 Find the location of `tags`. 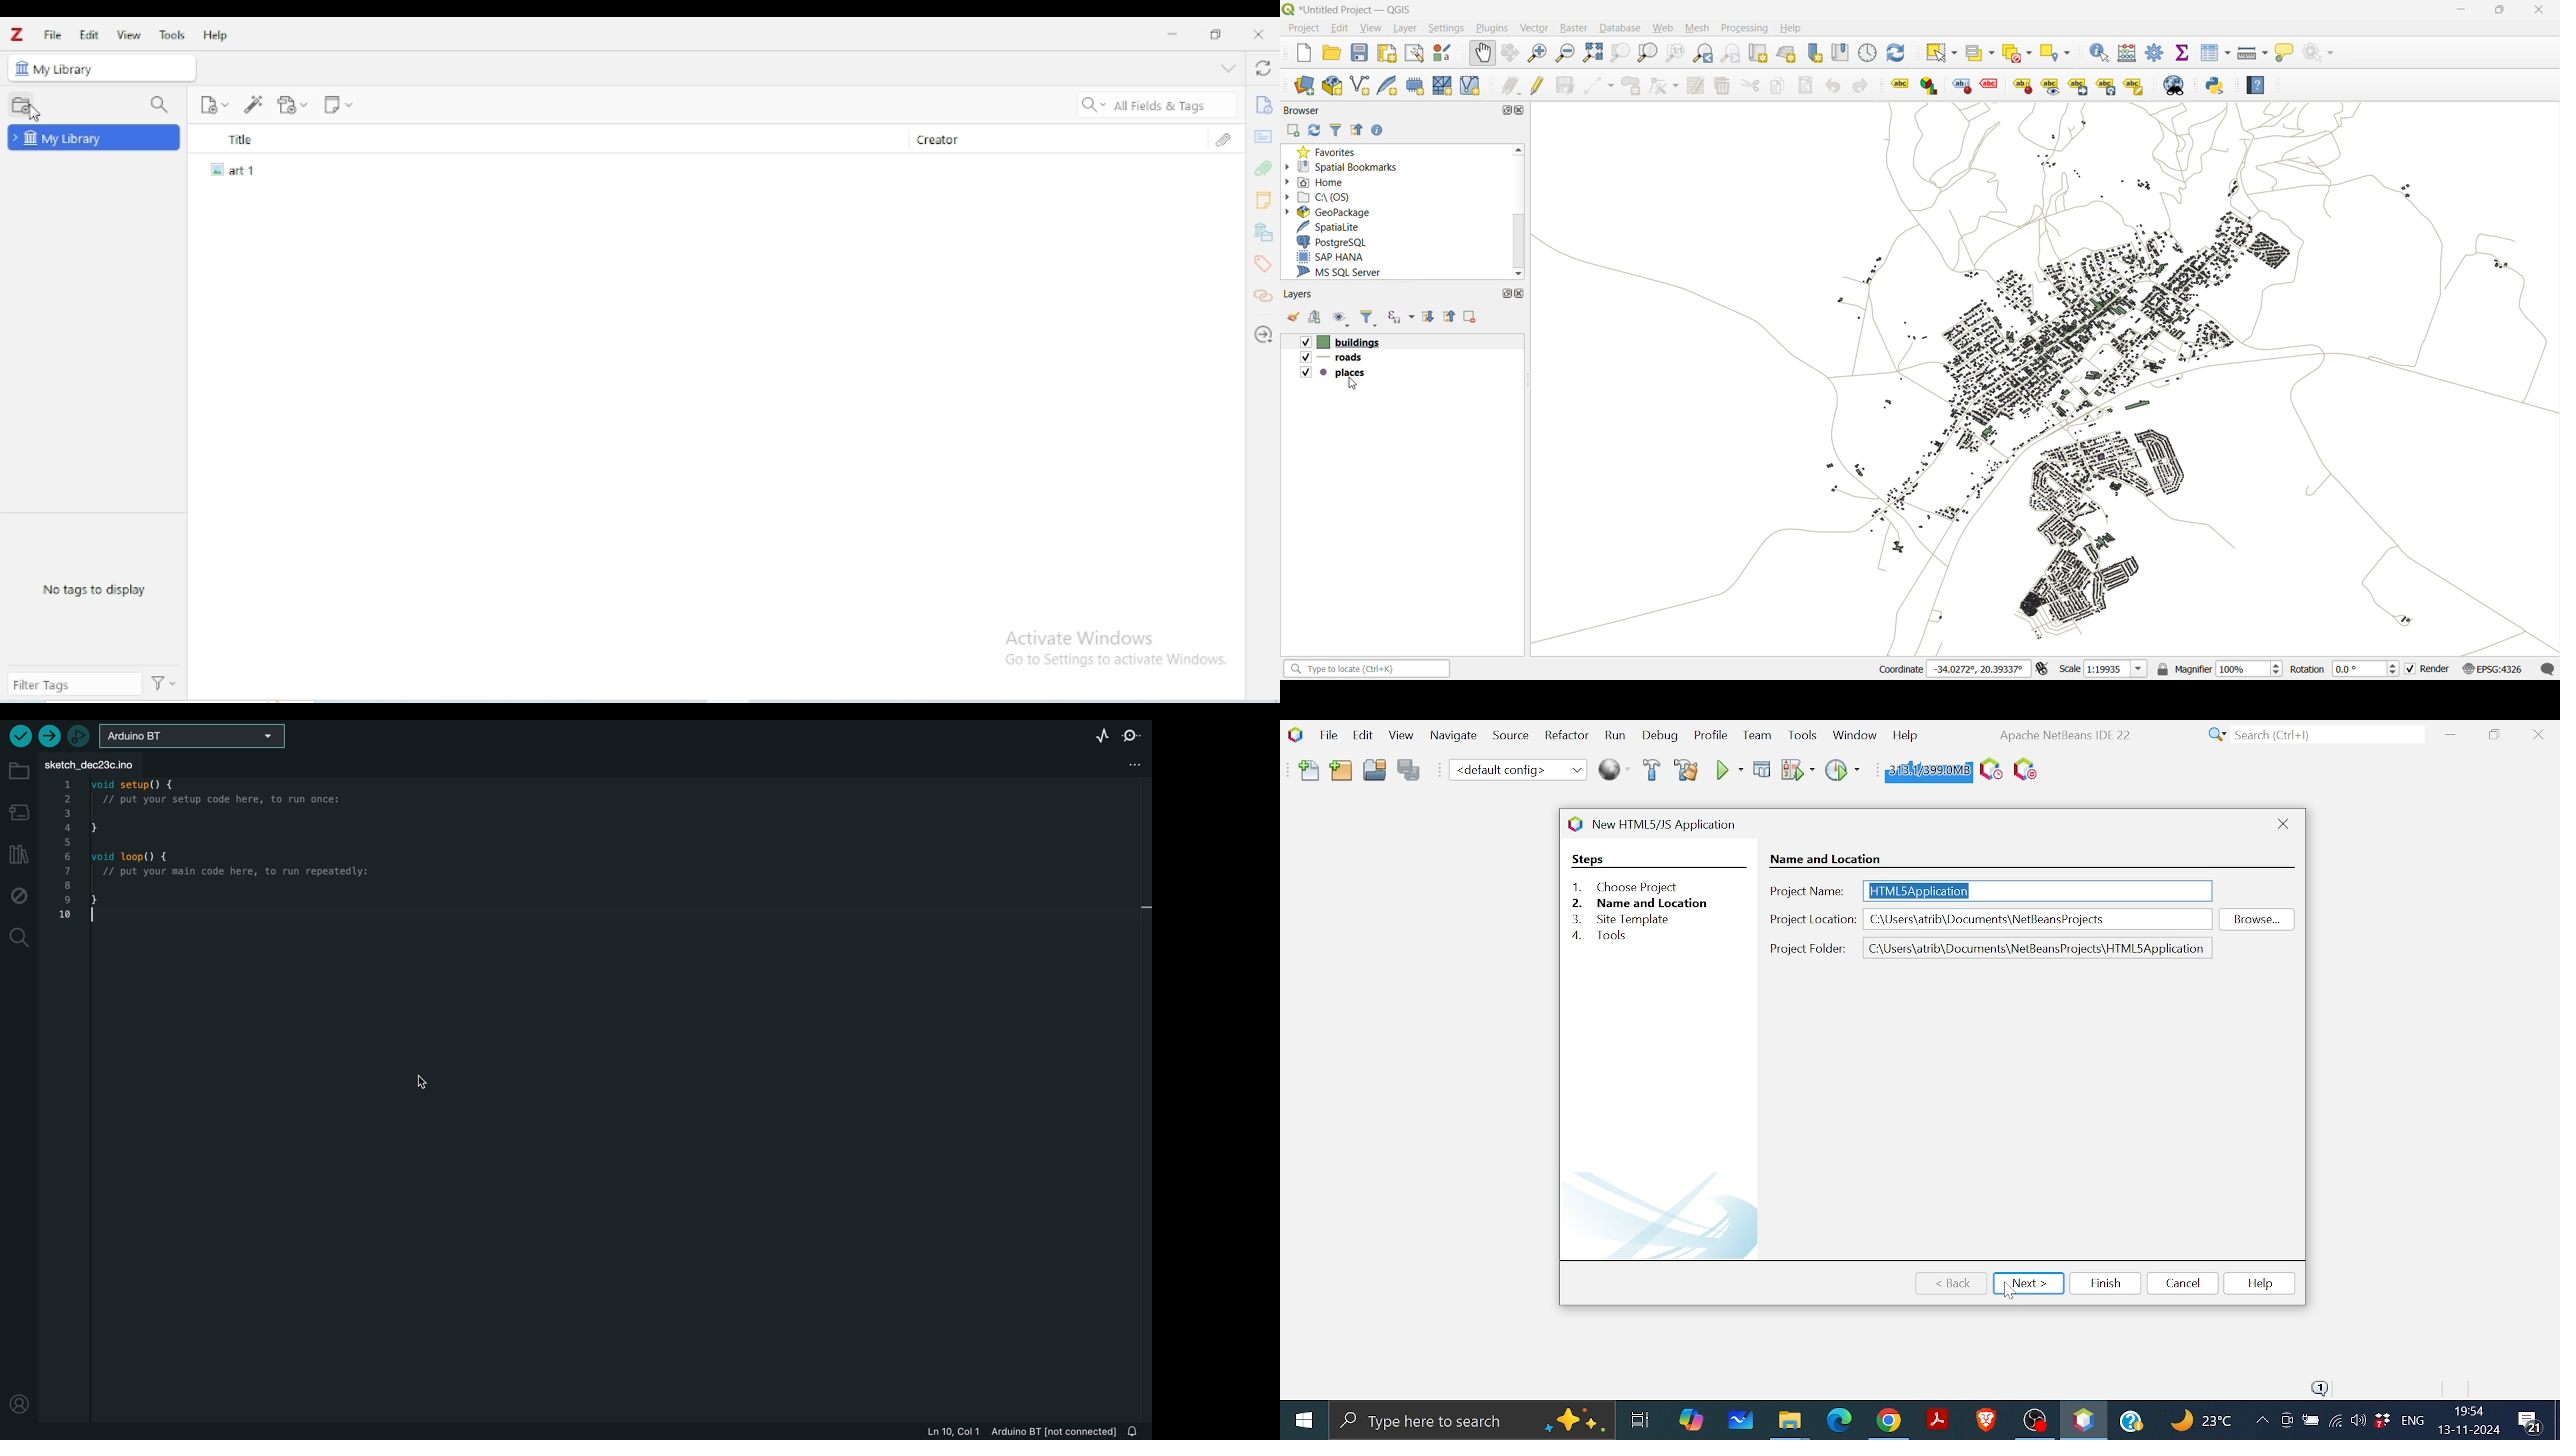

tags is located at coordinates (1263, 264).